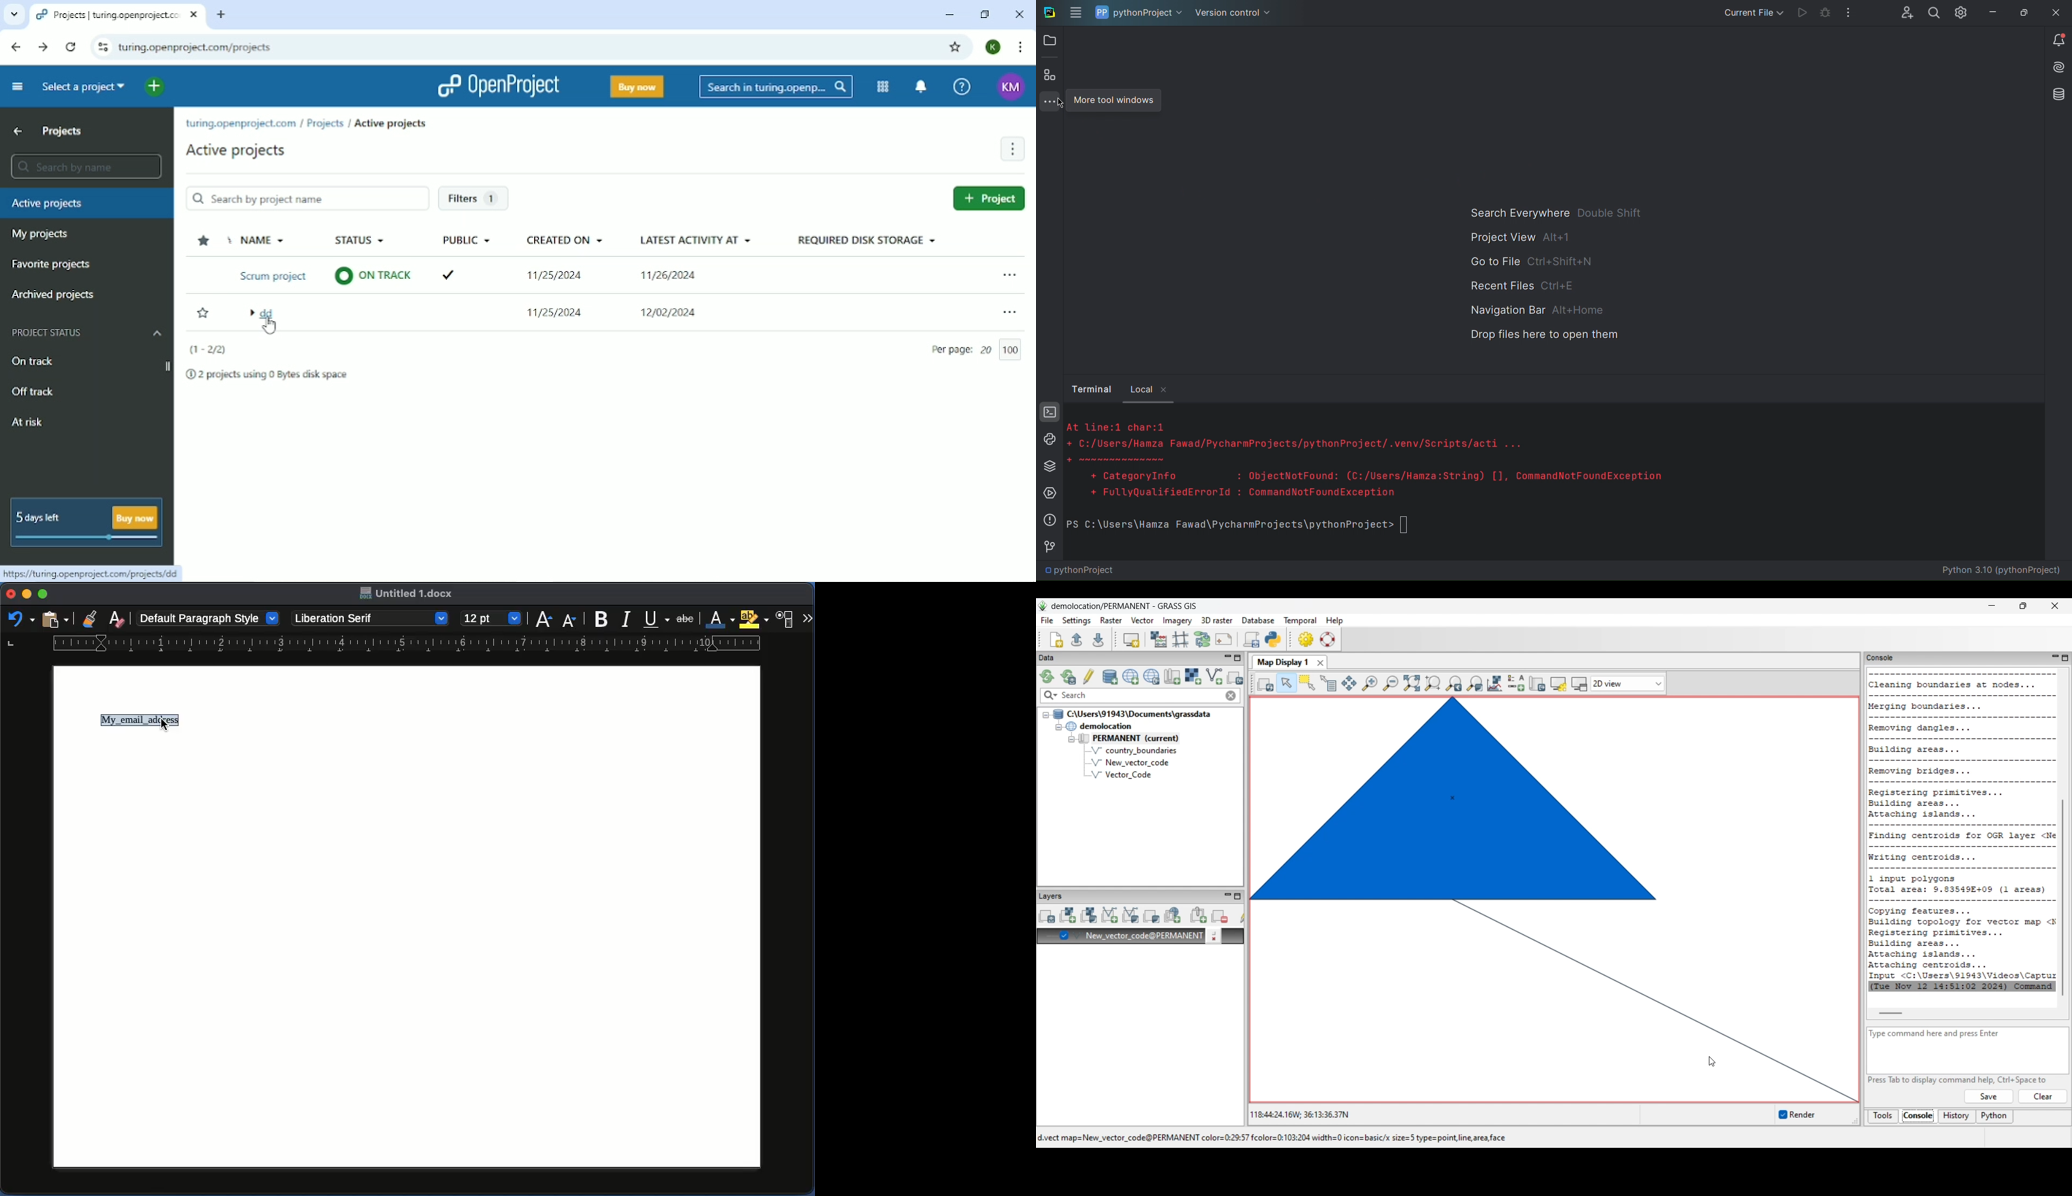 The width and height of the screenshot is (2072, 1204). What do you see at coordinates (1049, 493) in the screenshot?
I see `Services` at bounding box center [1049, 493].